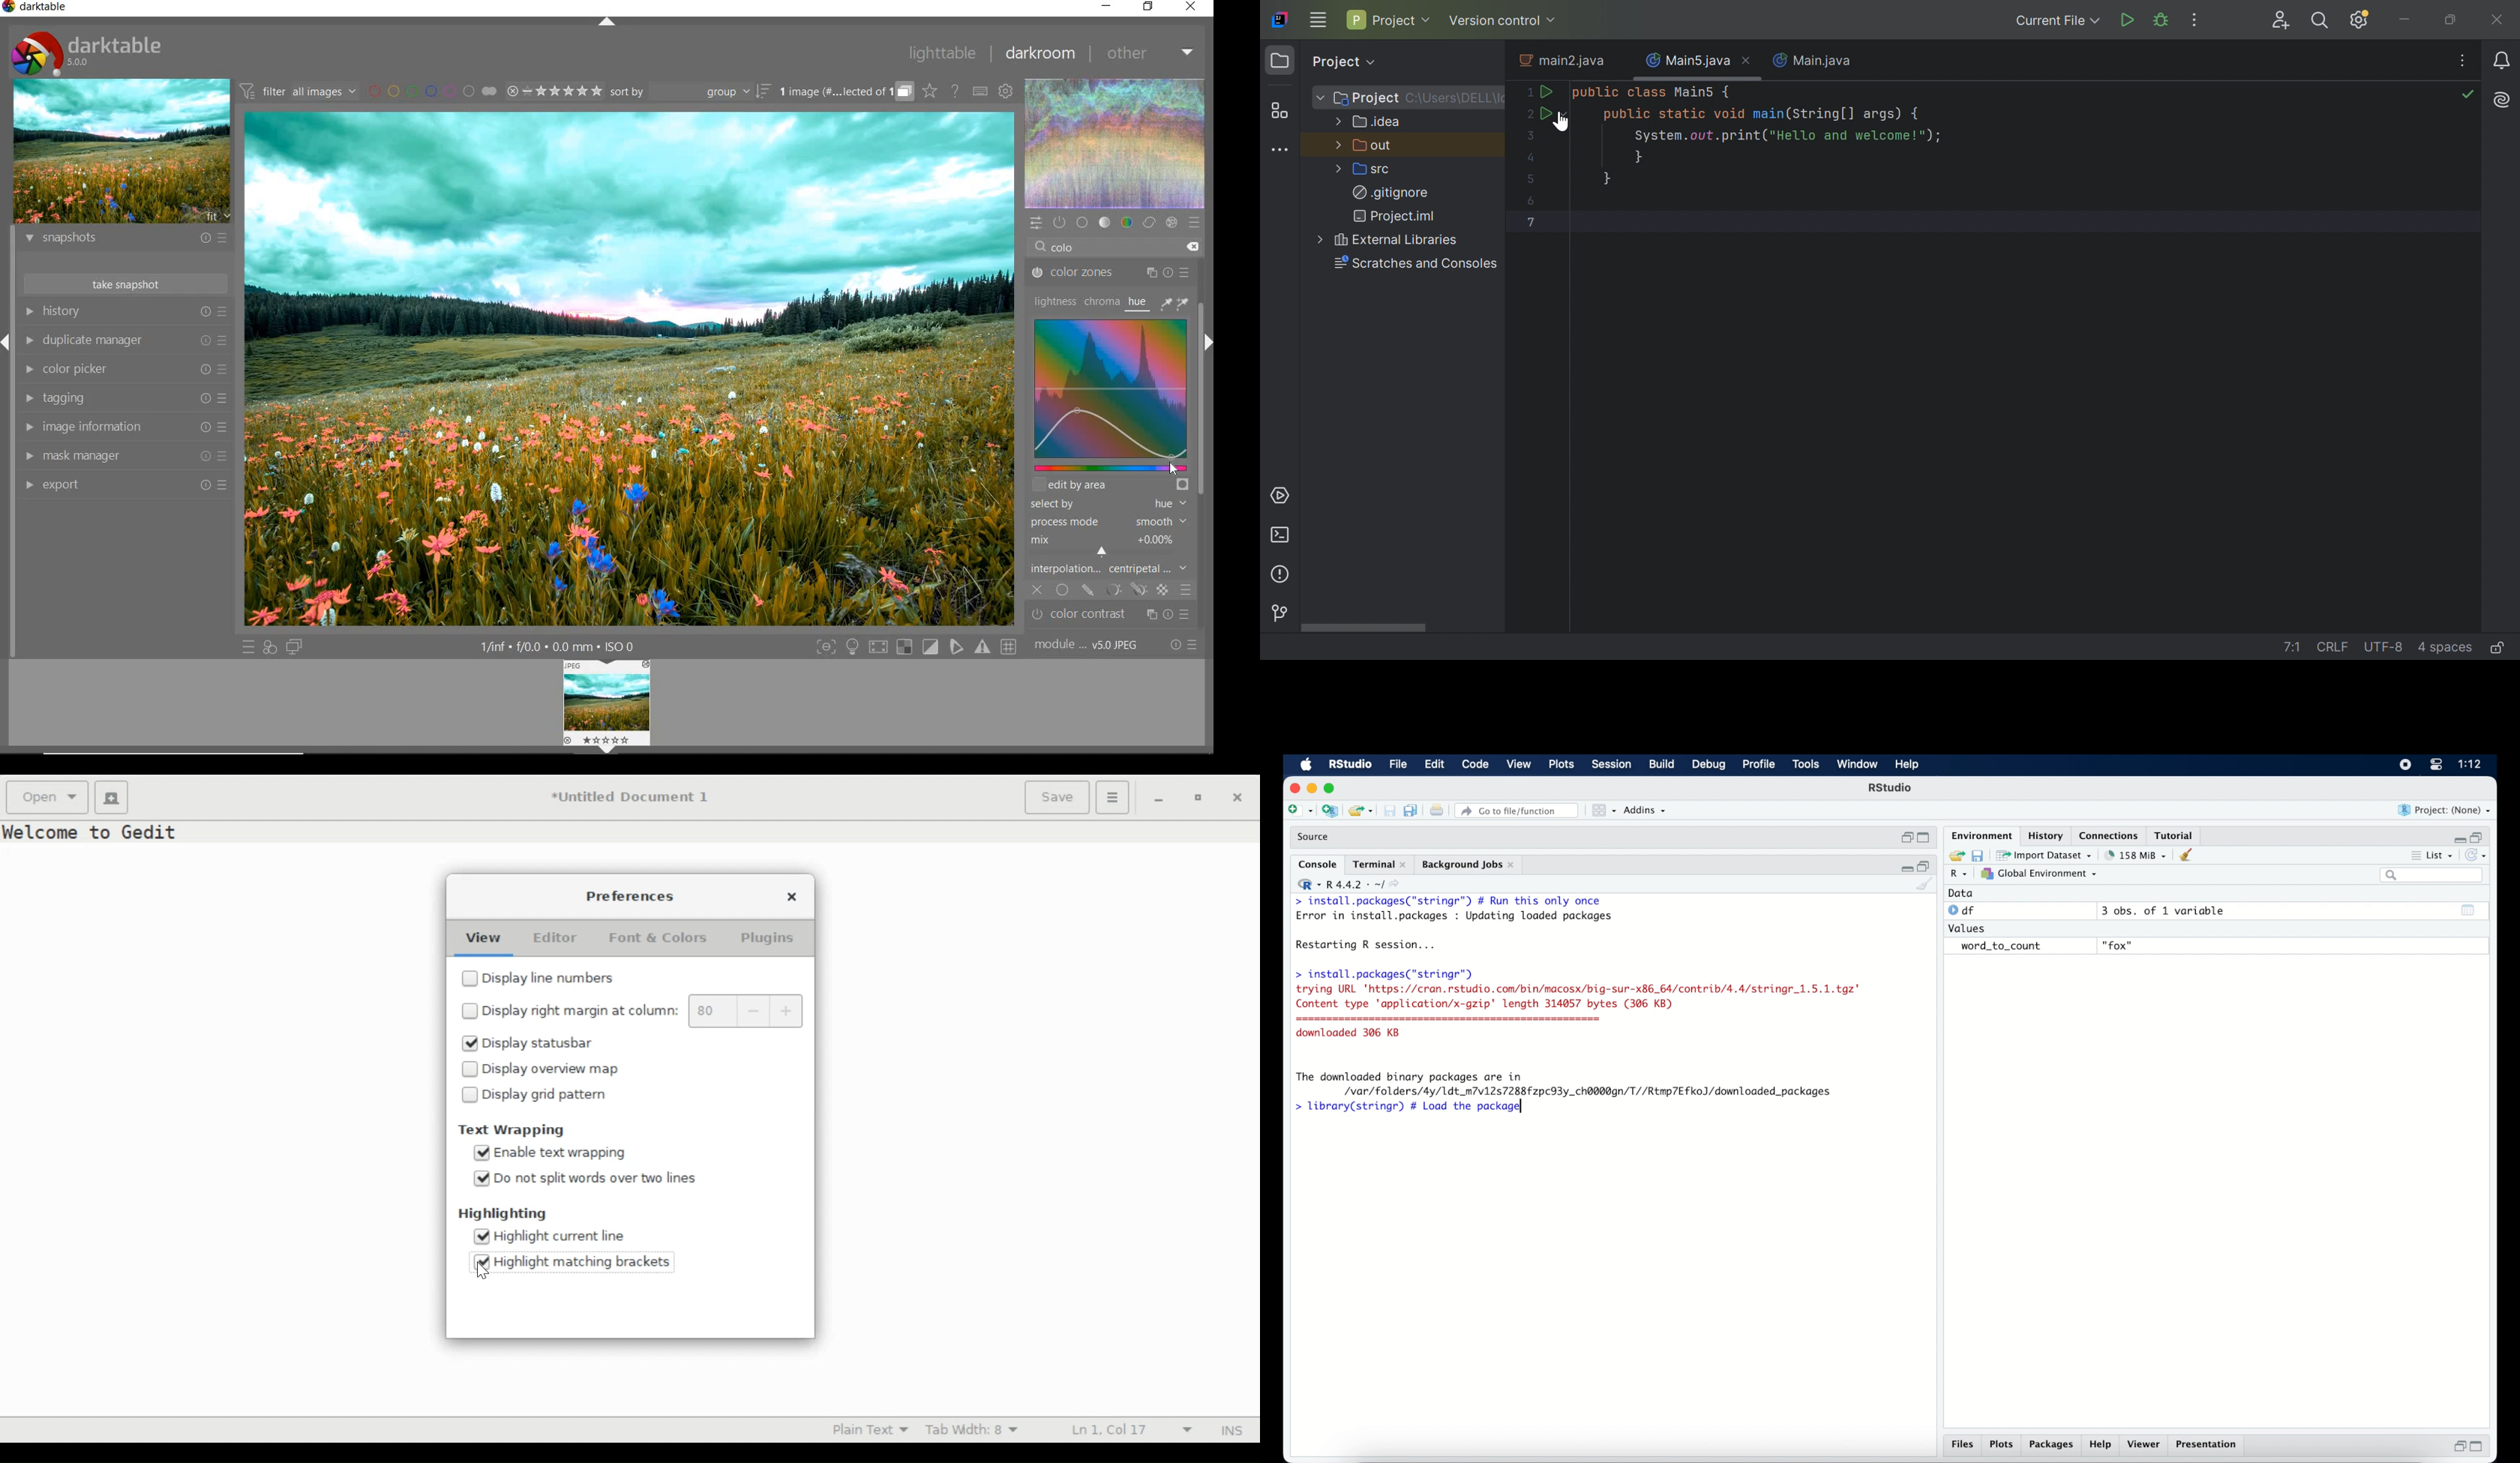  I want to click on Highlight current line, so click(561, 1237).